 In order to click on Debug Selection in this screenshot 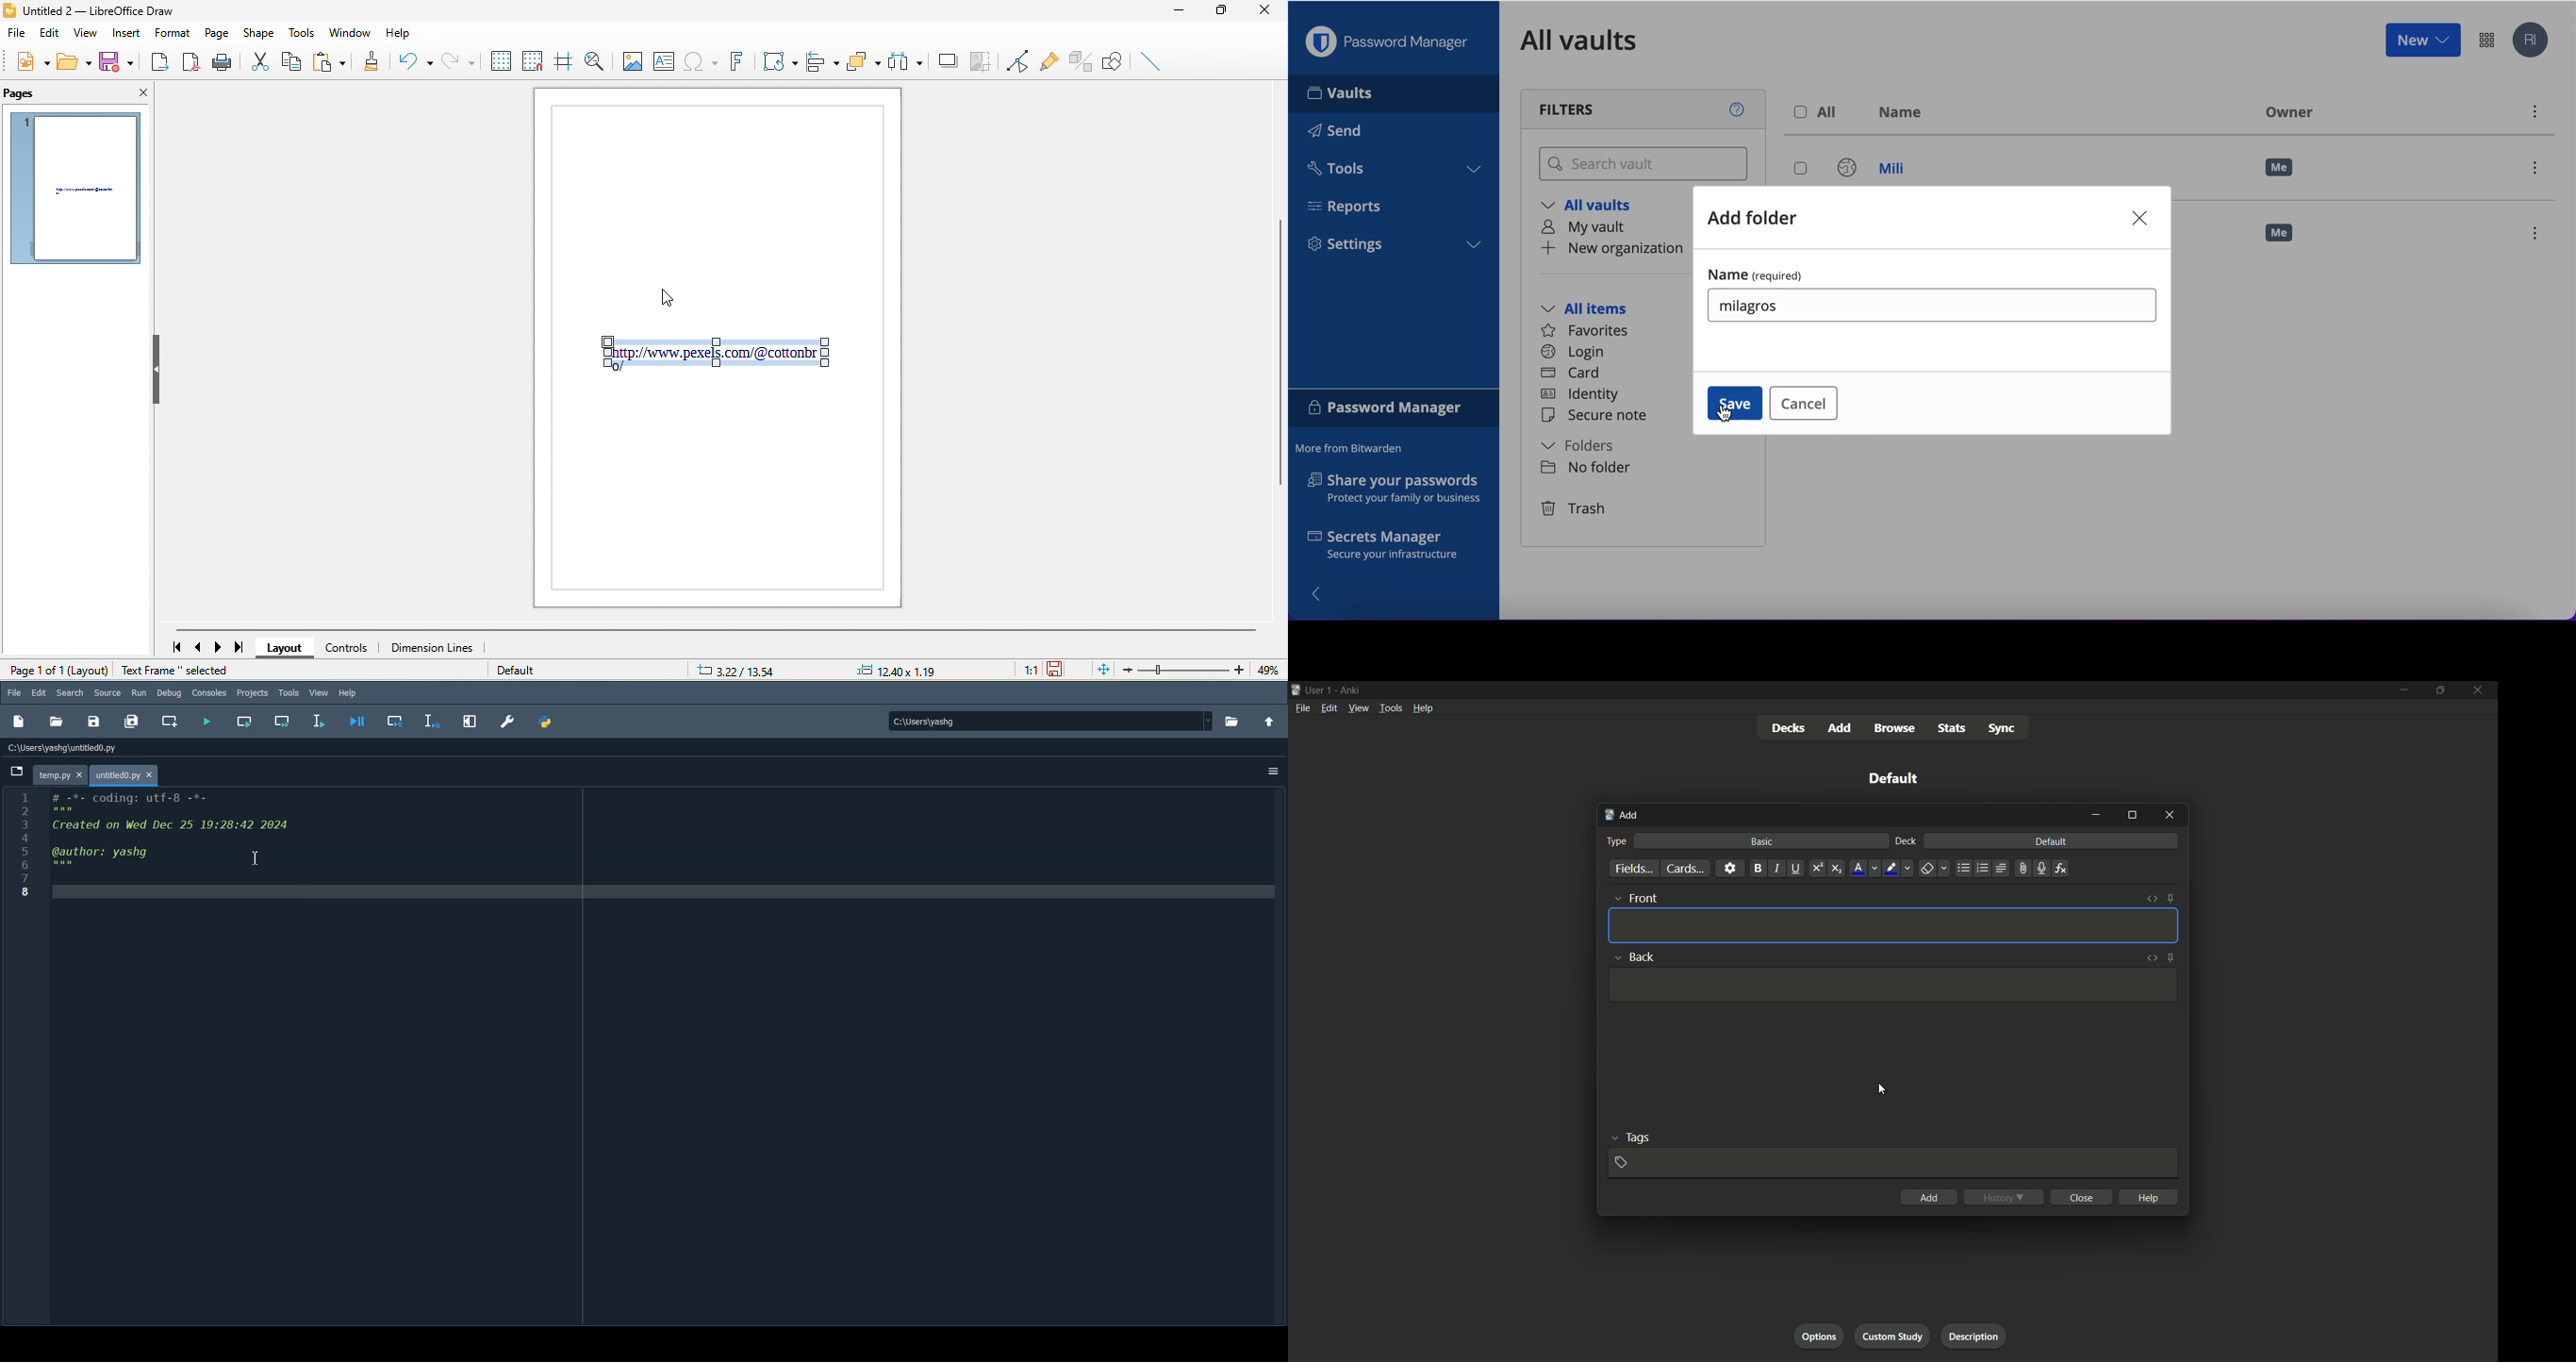, I will do `click(431, 723)`.